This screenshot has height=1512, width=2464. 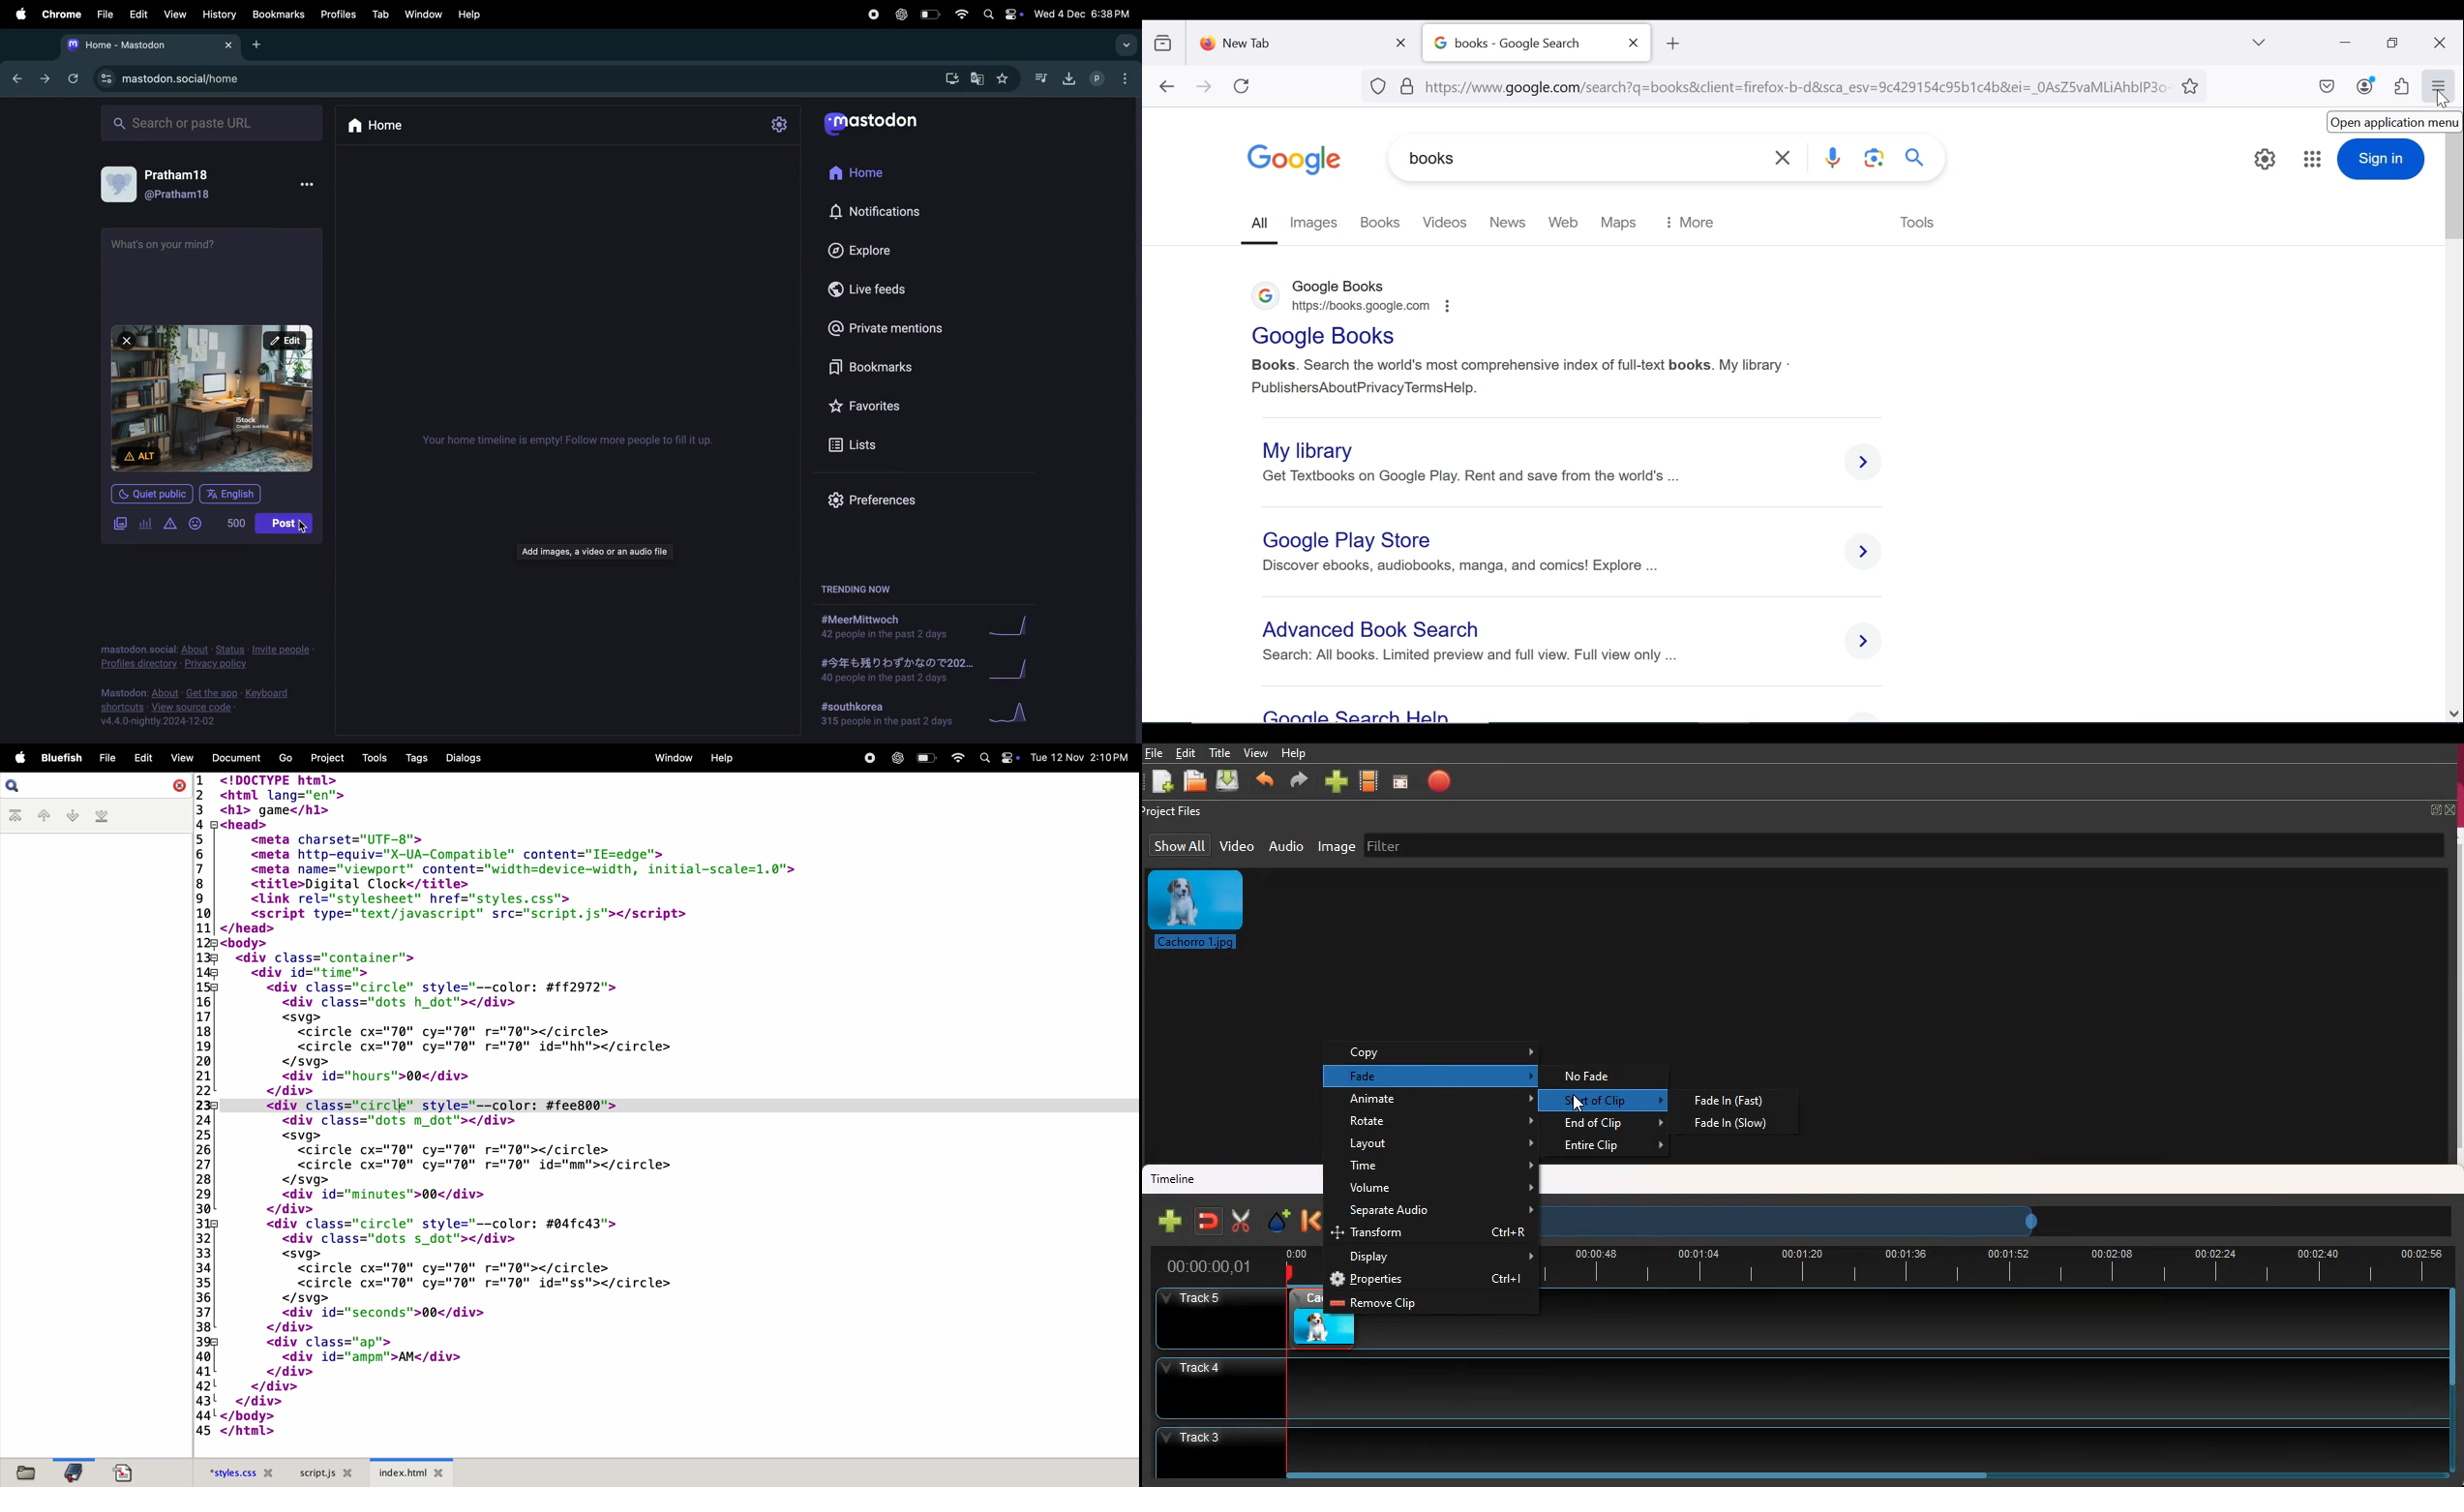 I want to click on settings, so click(x=777, y=124).